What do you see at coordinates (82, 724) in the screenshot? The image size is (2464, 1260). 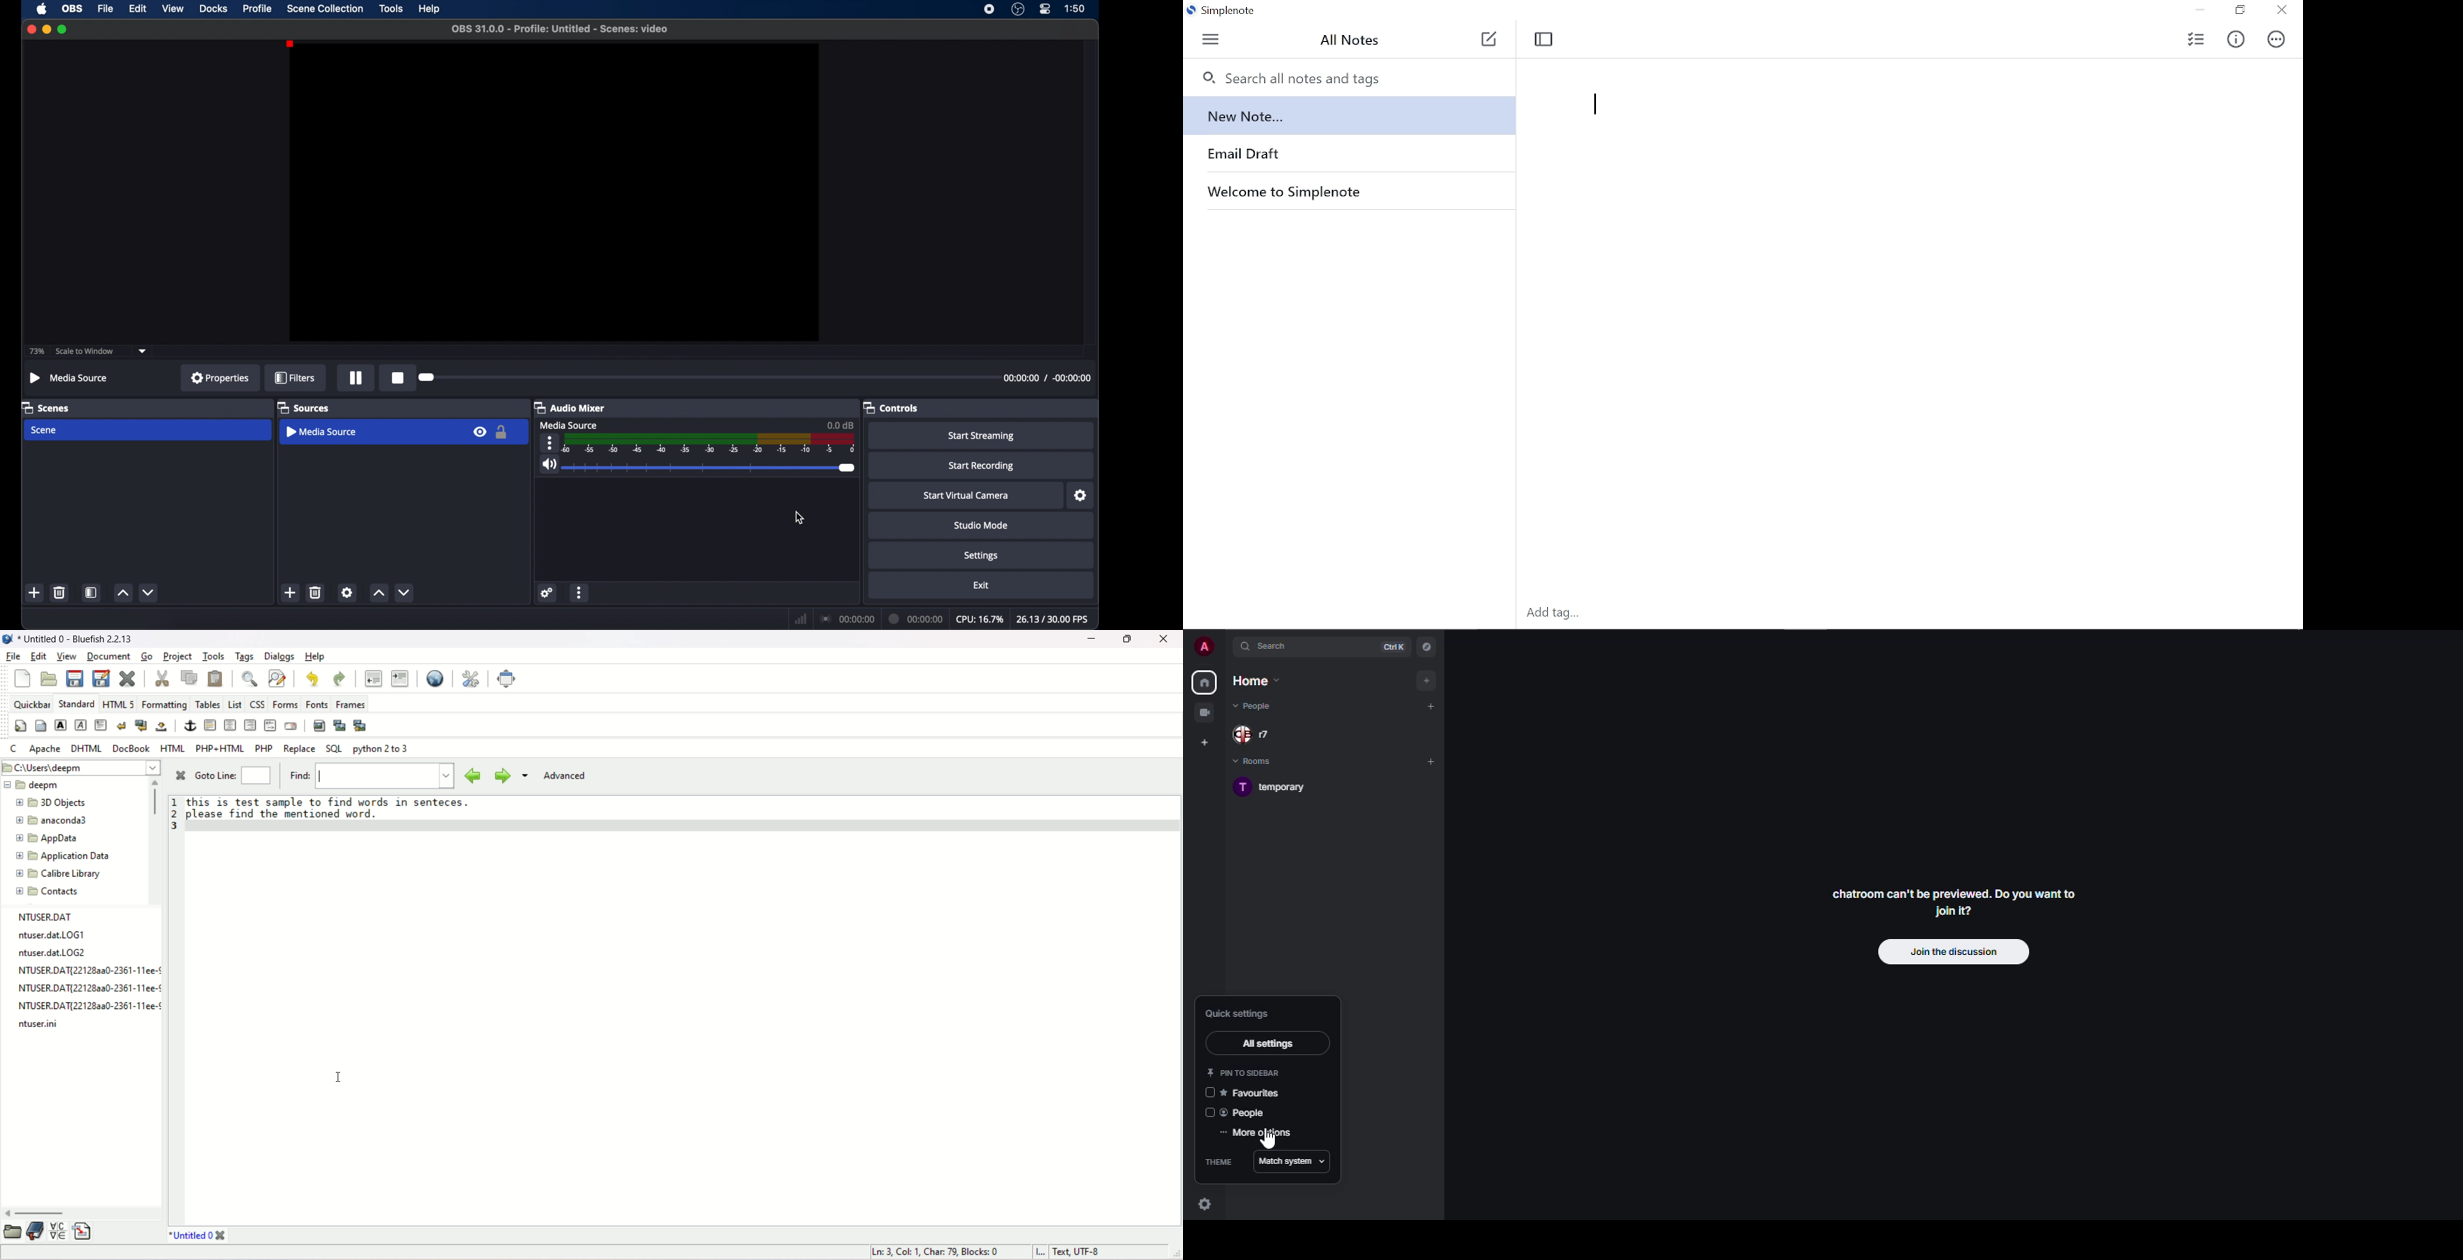 I see `emphasis` at bounding box center [82, 724].